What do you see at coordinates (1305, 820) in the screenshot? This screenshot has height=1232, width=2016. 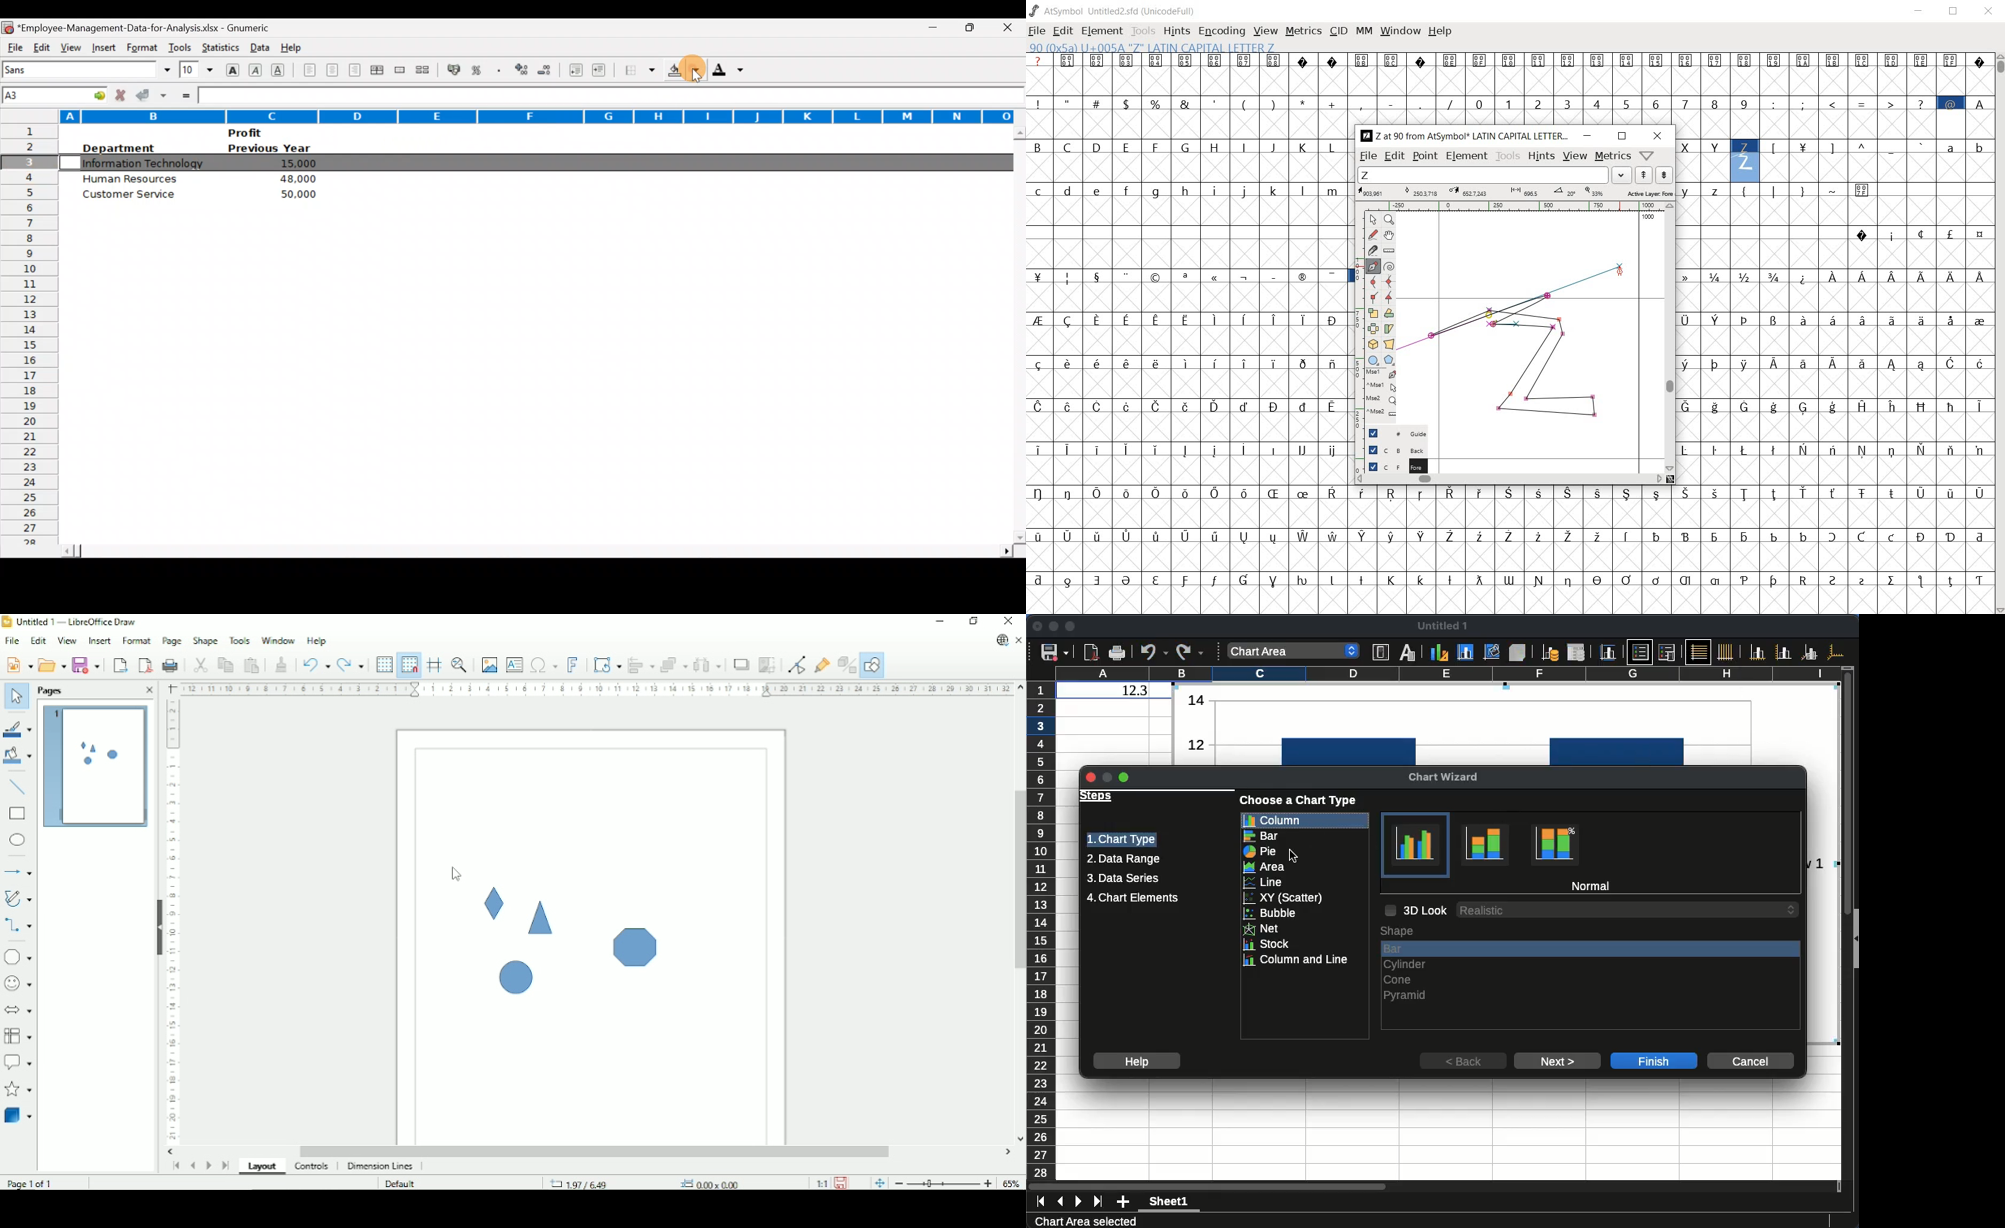 I see `column` at bounding box center [1305, 820].